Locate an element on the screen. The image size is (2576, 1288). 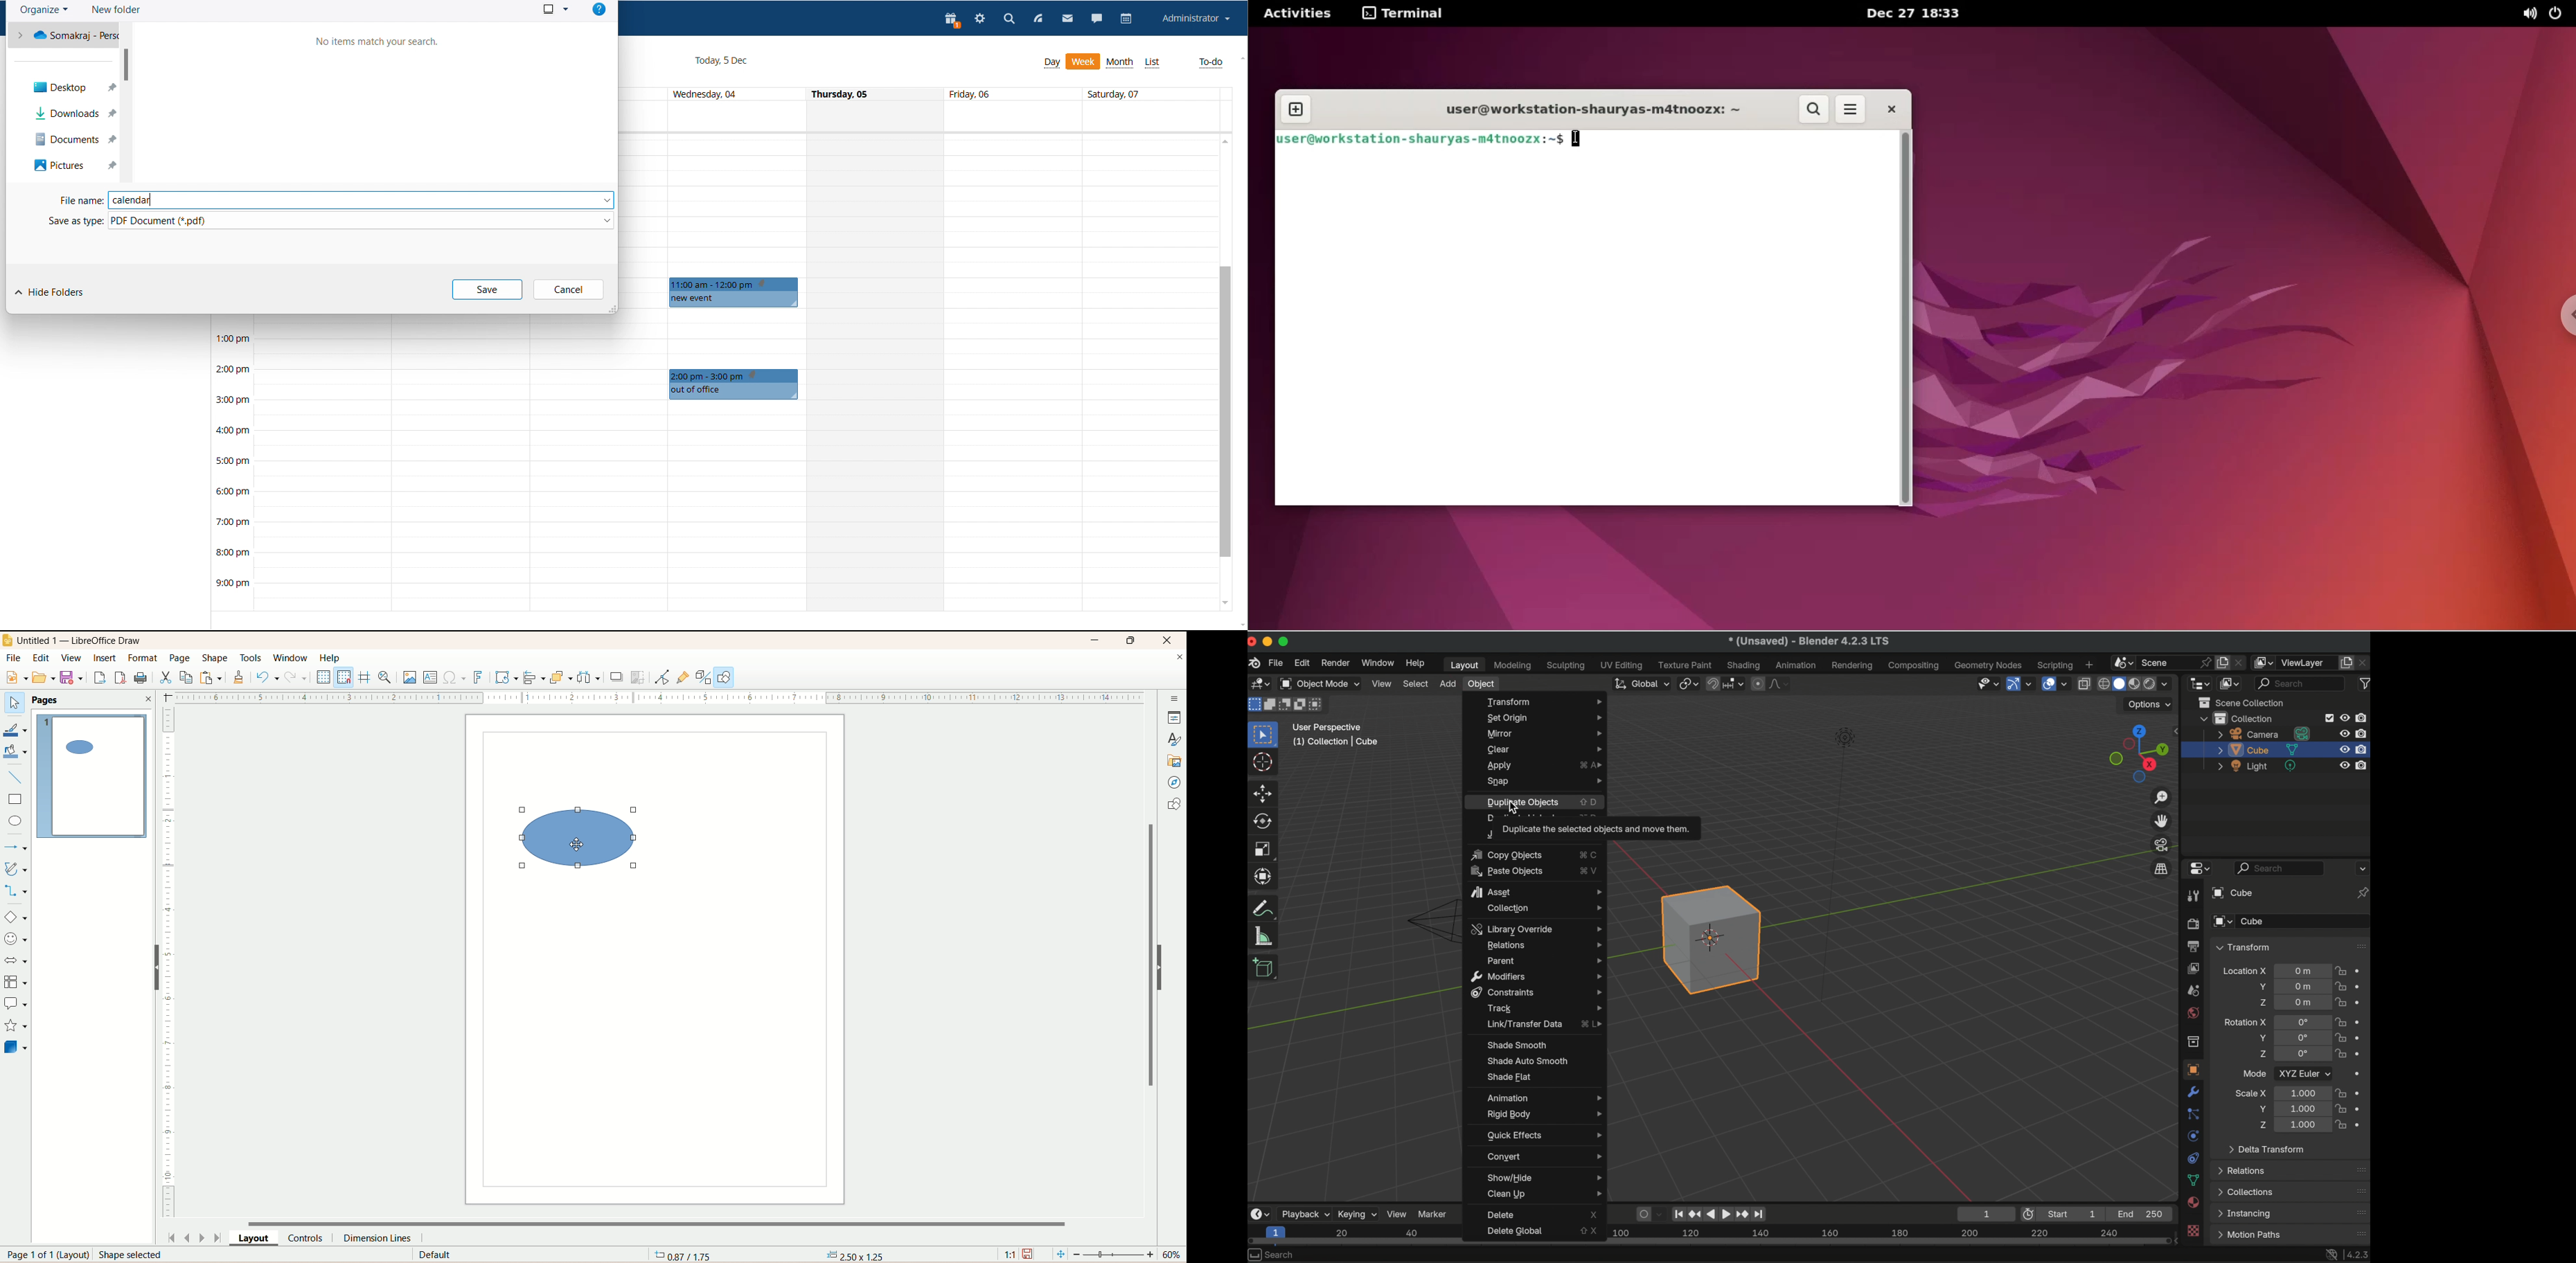
file is located at coordinates (16, 657).